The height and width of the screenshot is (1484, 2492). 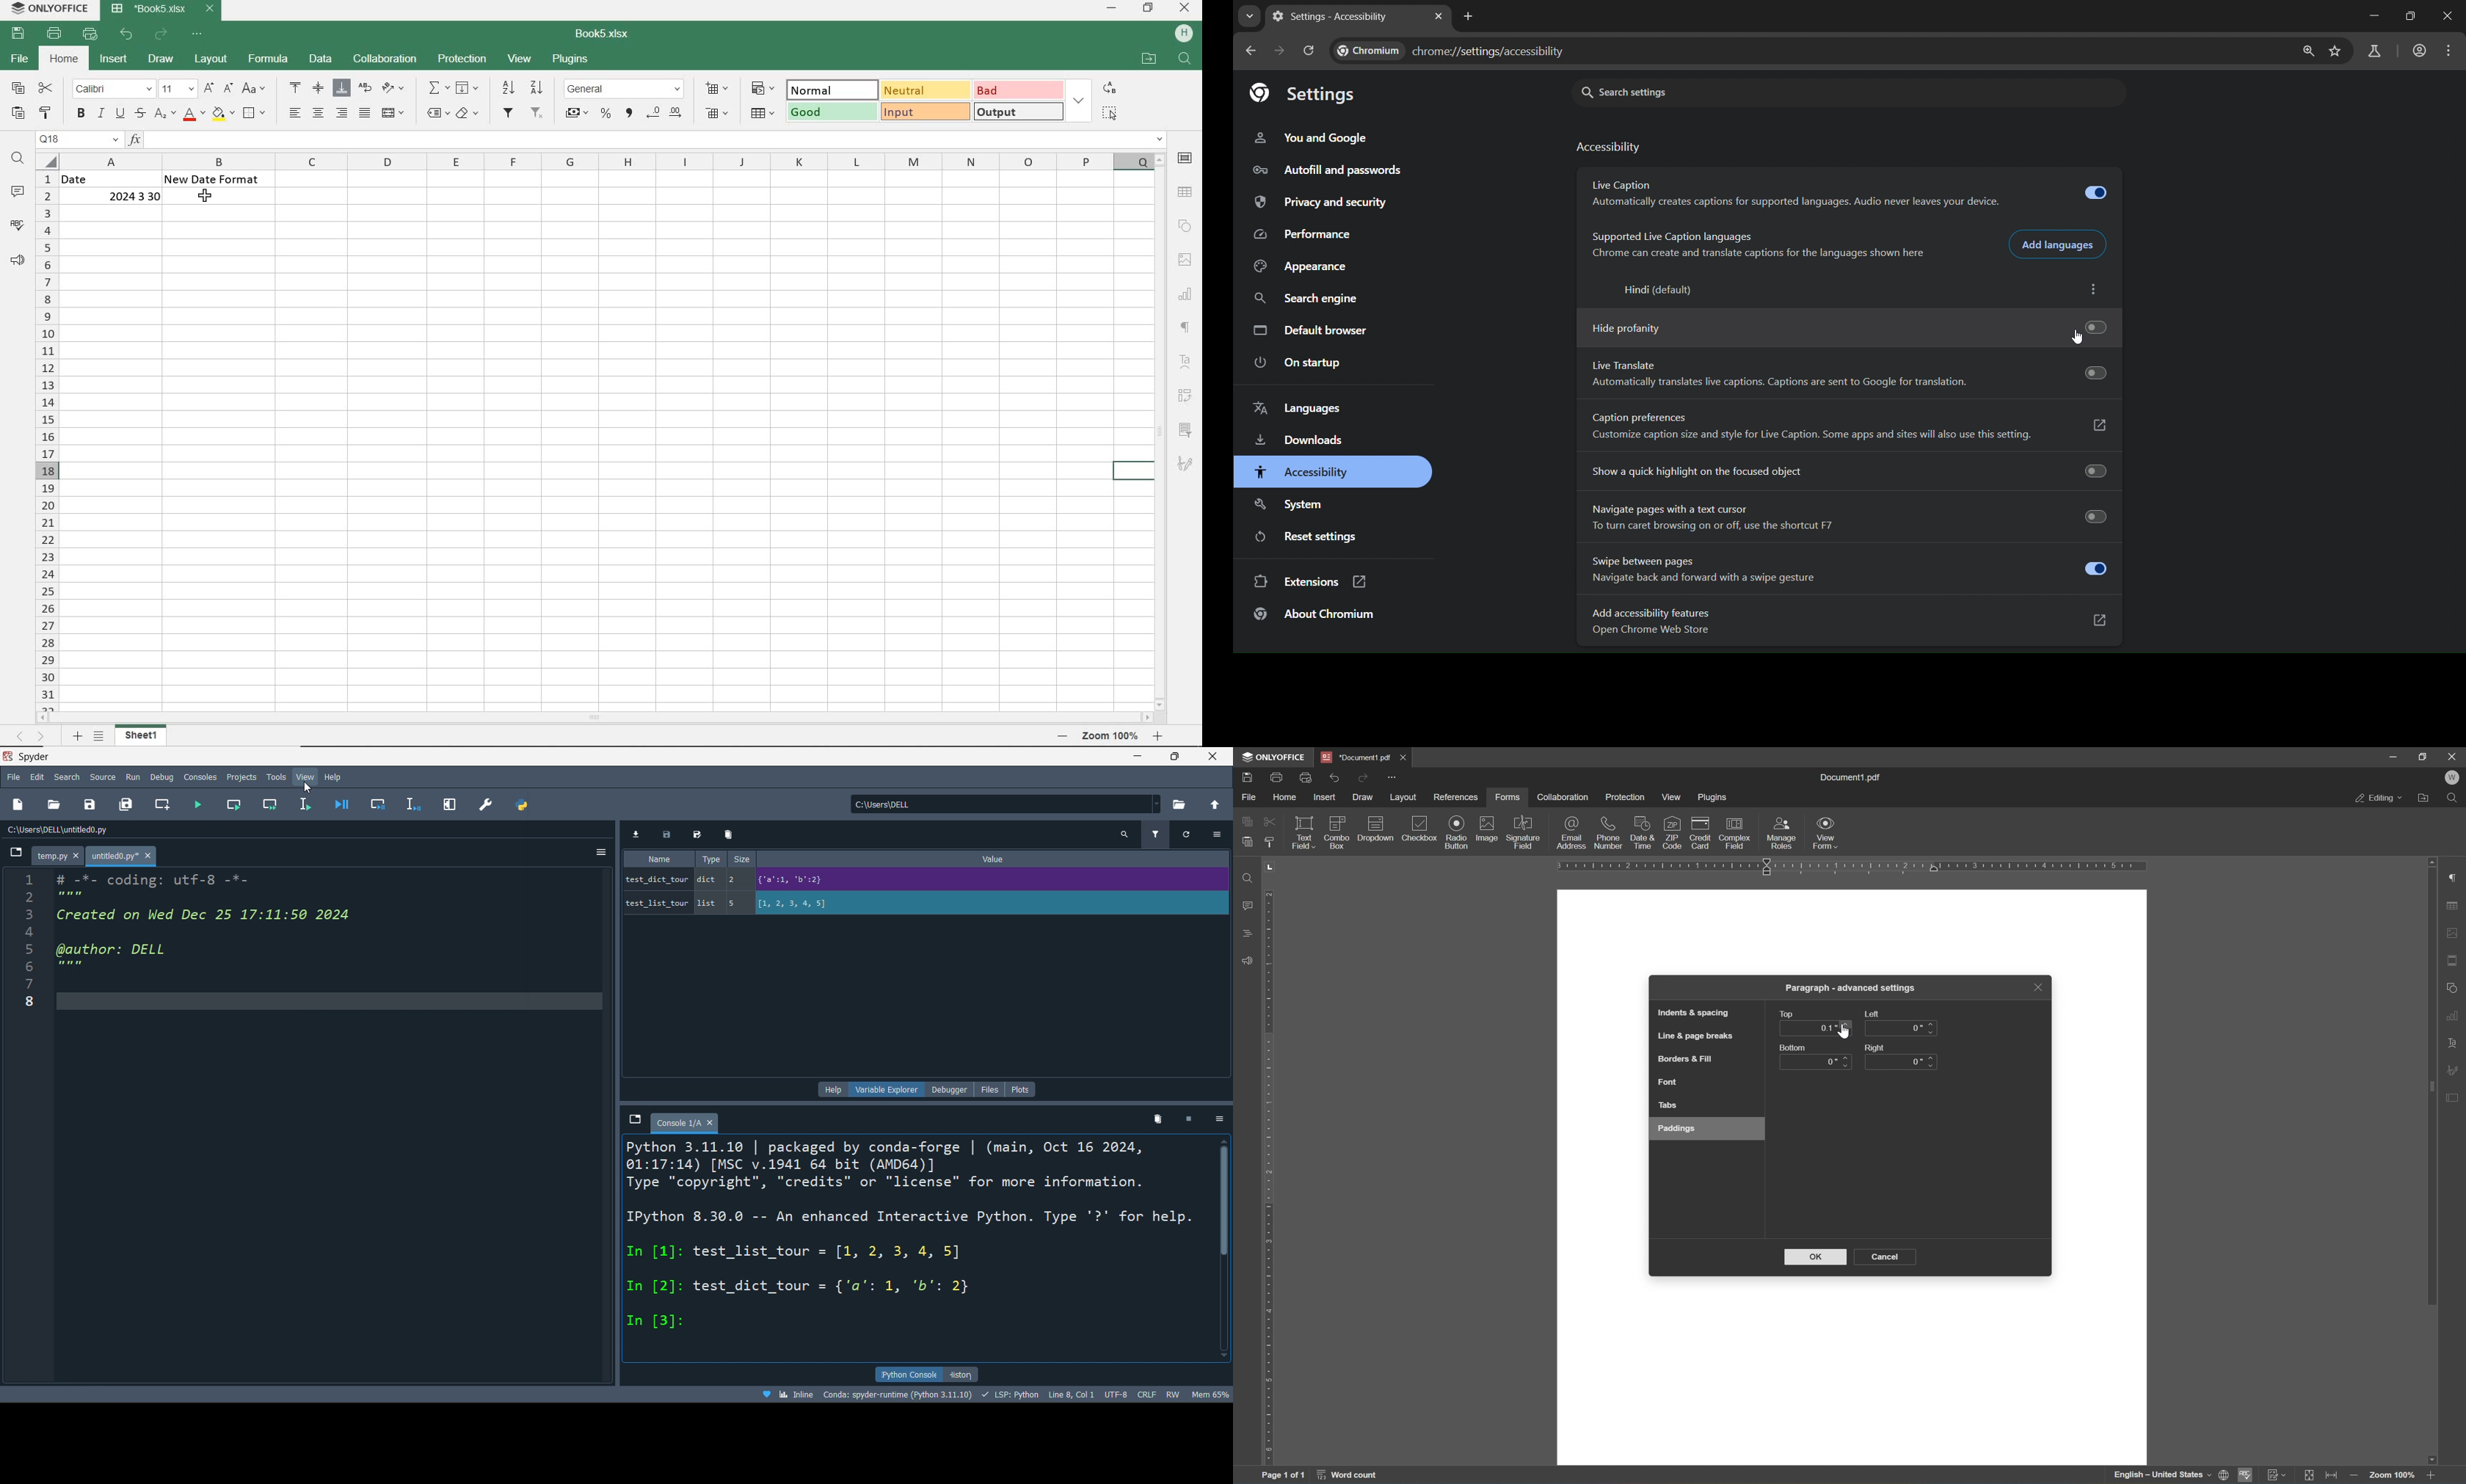 What do you see at coordinates (1303, 95) in the screenshot?
I see `settings` at bounding box center [1303, 95].